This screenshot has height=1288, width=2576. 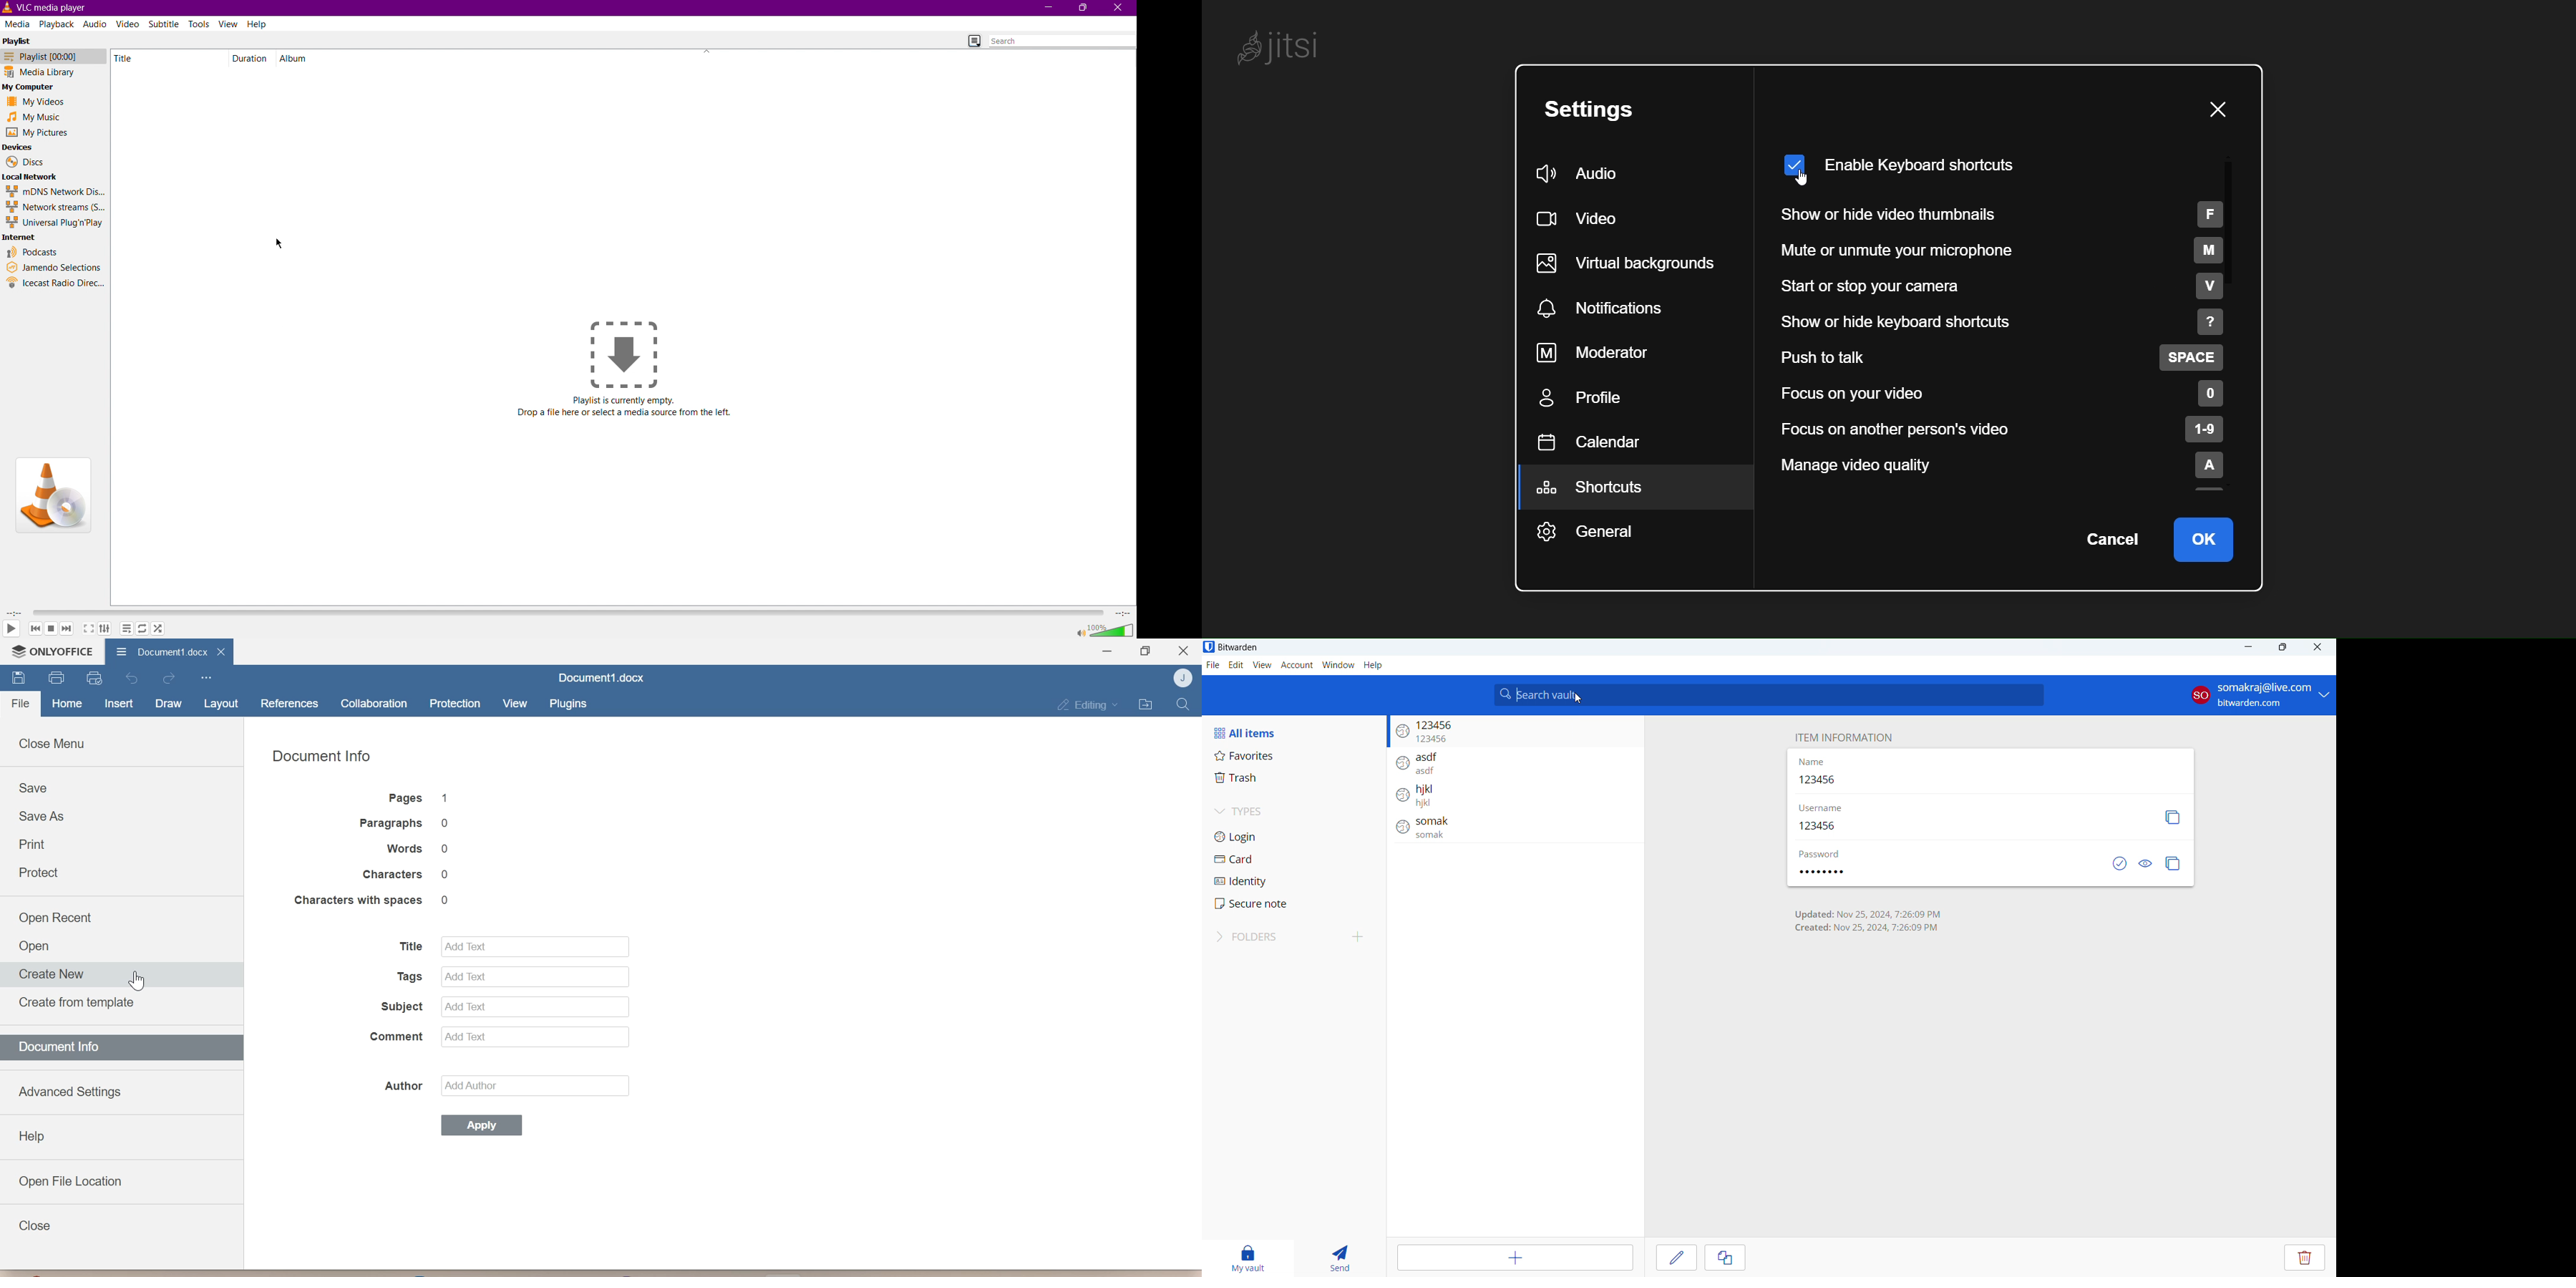 I want to click on mDNS Network, so click(x=54, y=191).